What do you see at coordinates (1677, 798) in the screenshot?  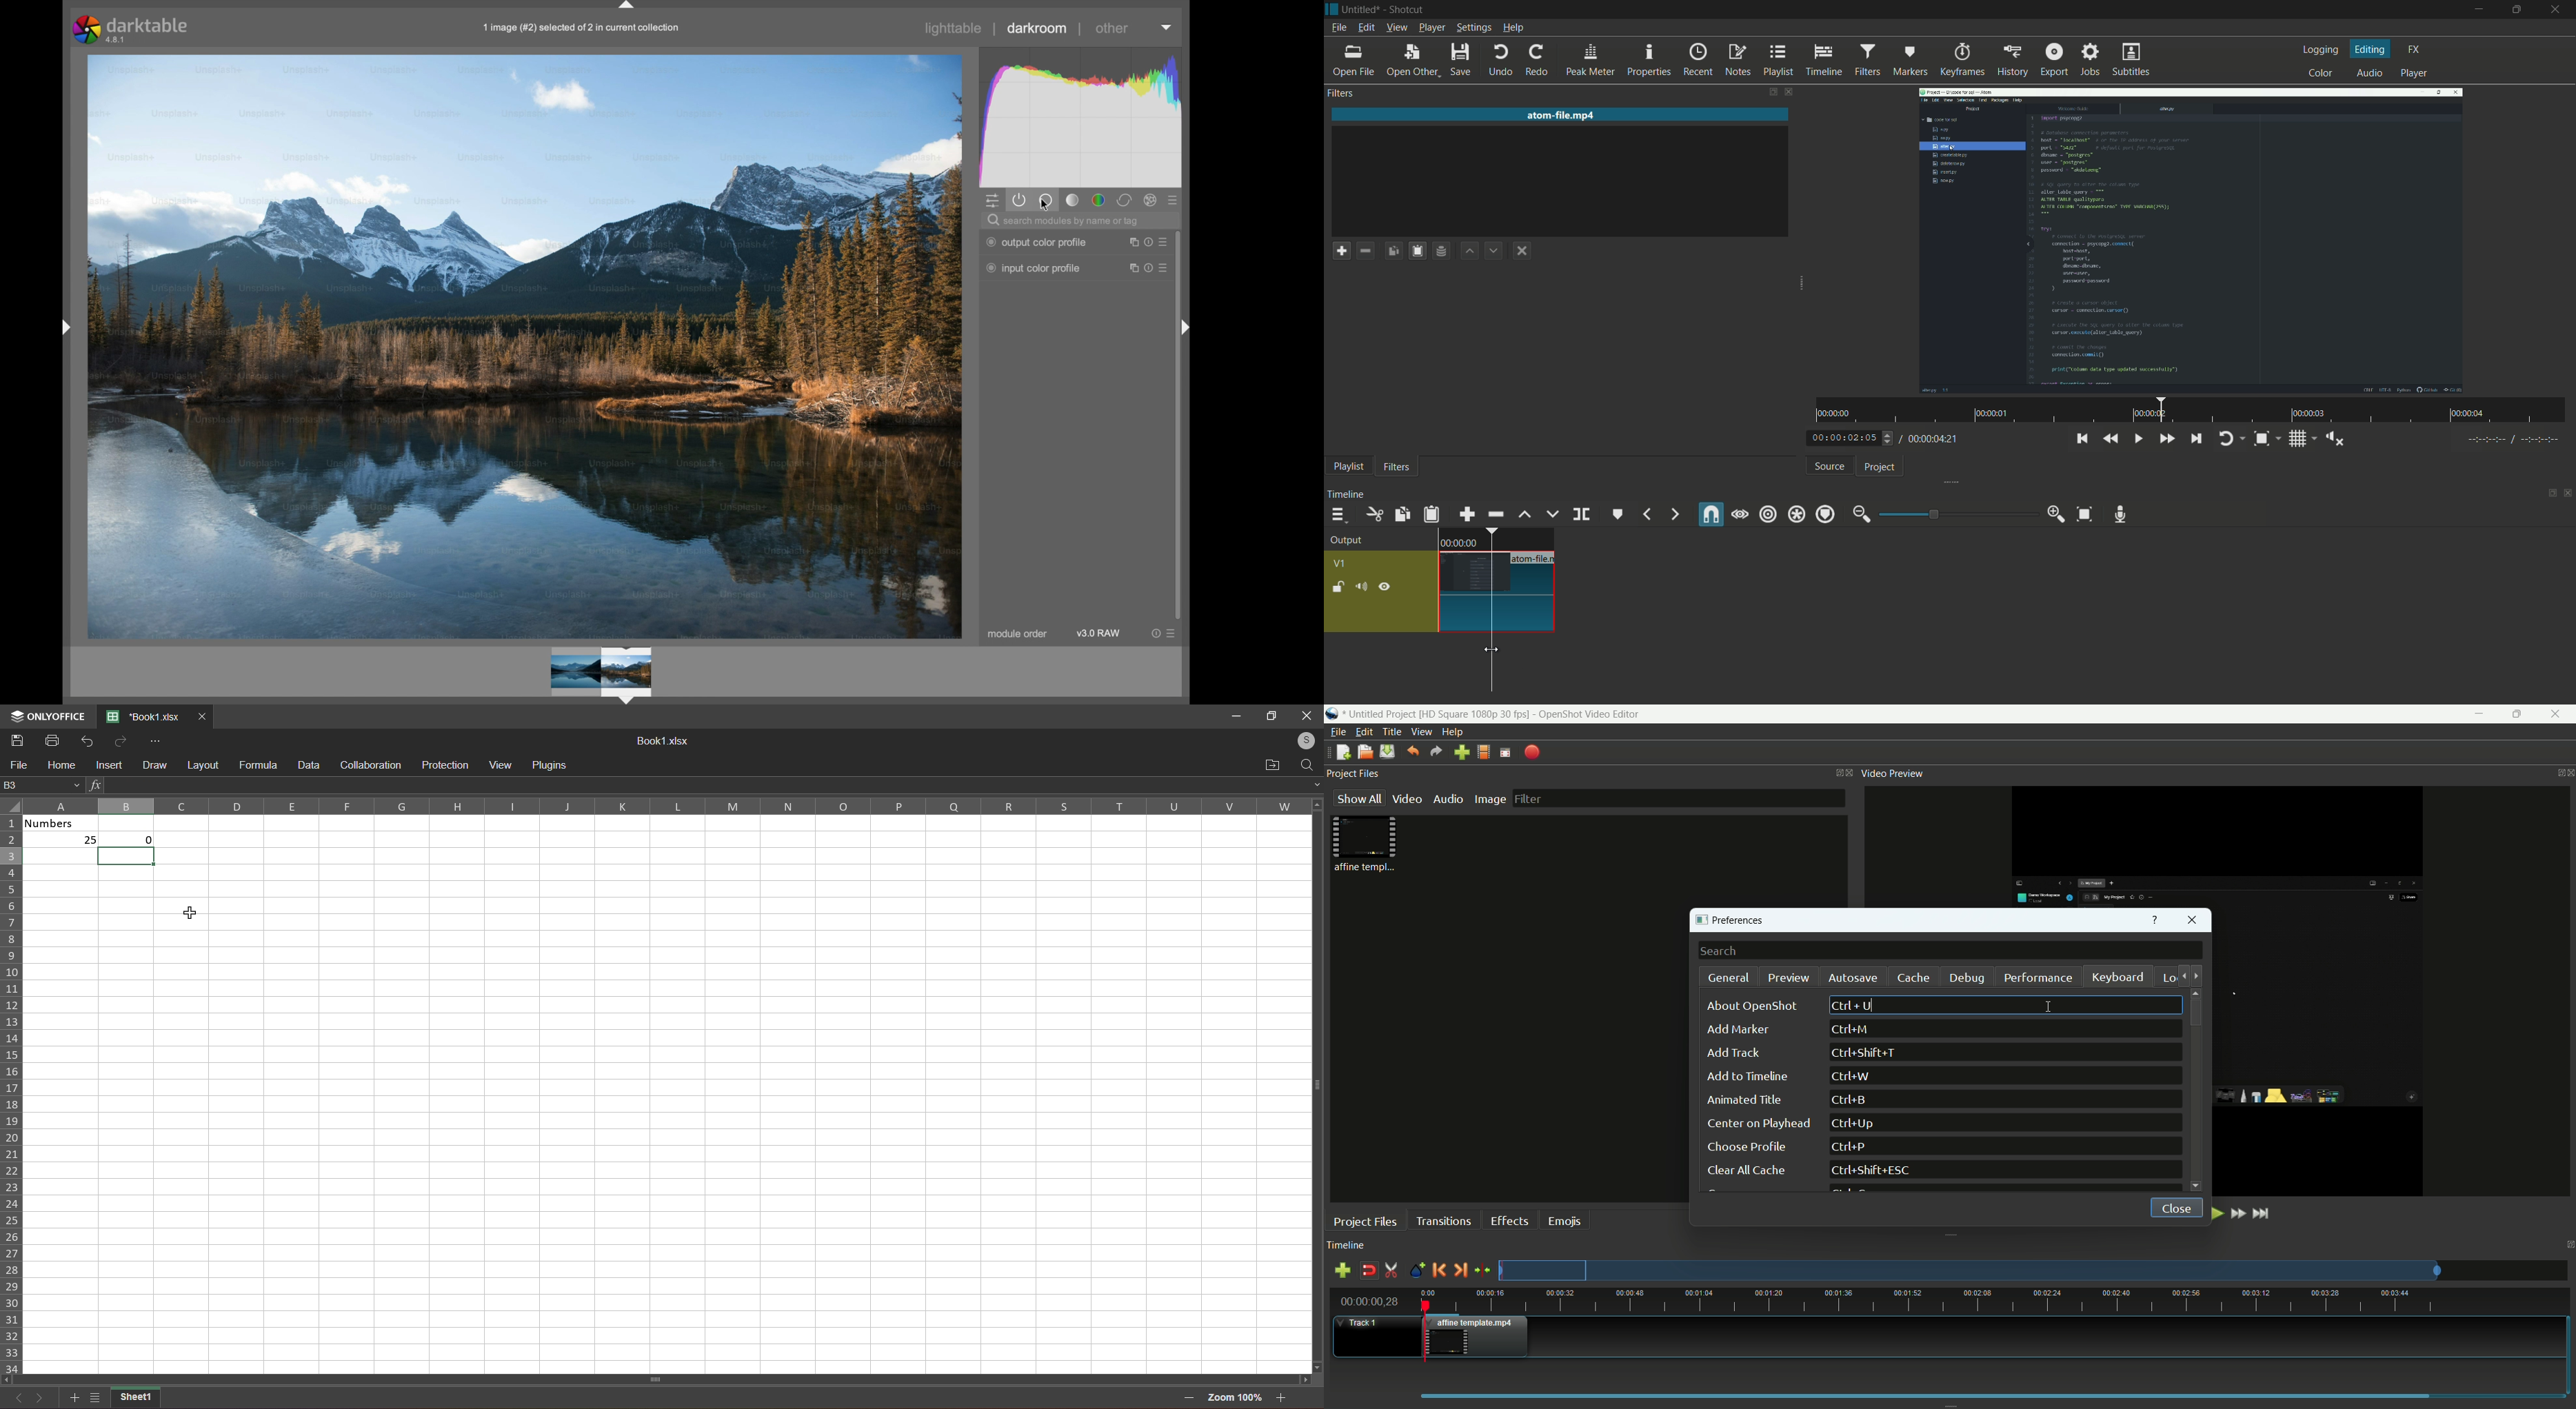 I see `filter bar` at bounding box center [1677, 798].